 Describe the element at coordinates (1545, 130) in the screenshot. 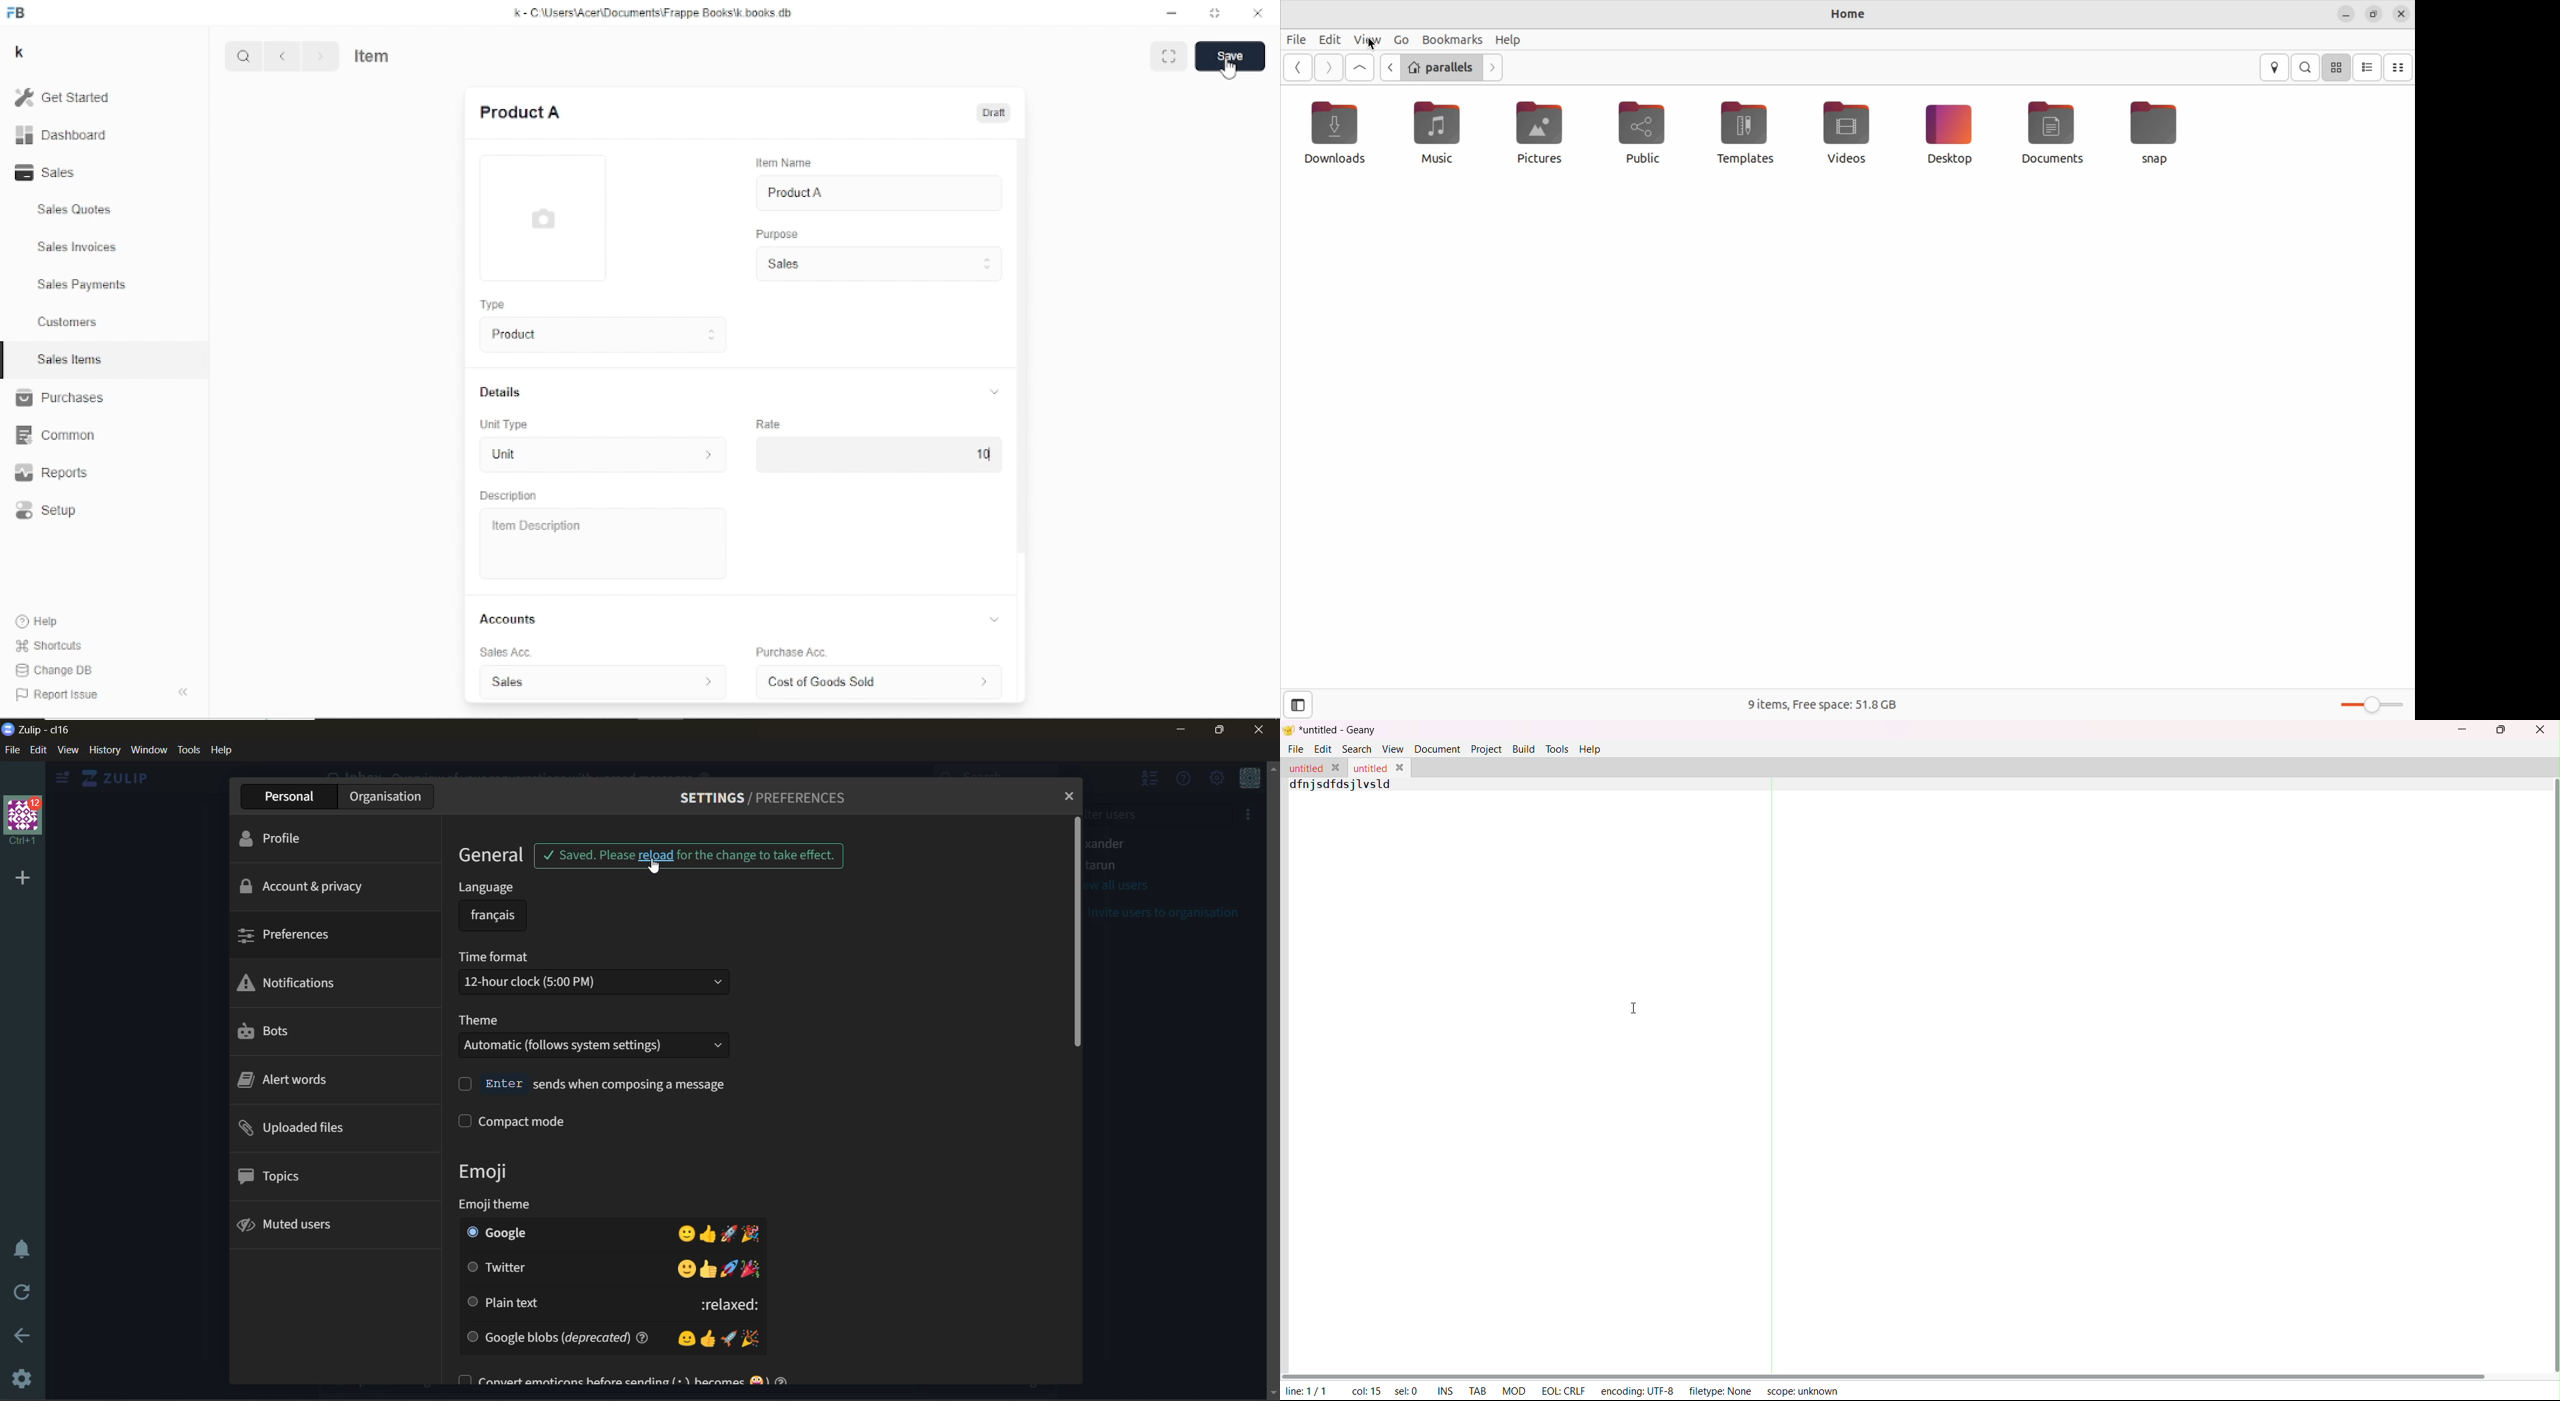

I see `pictures` at that location.